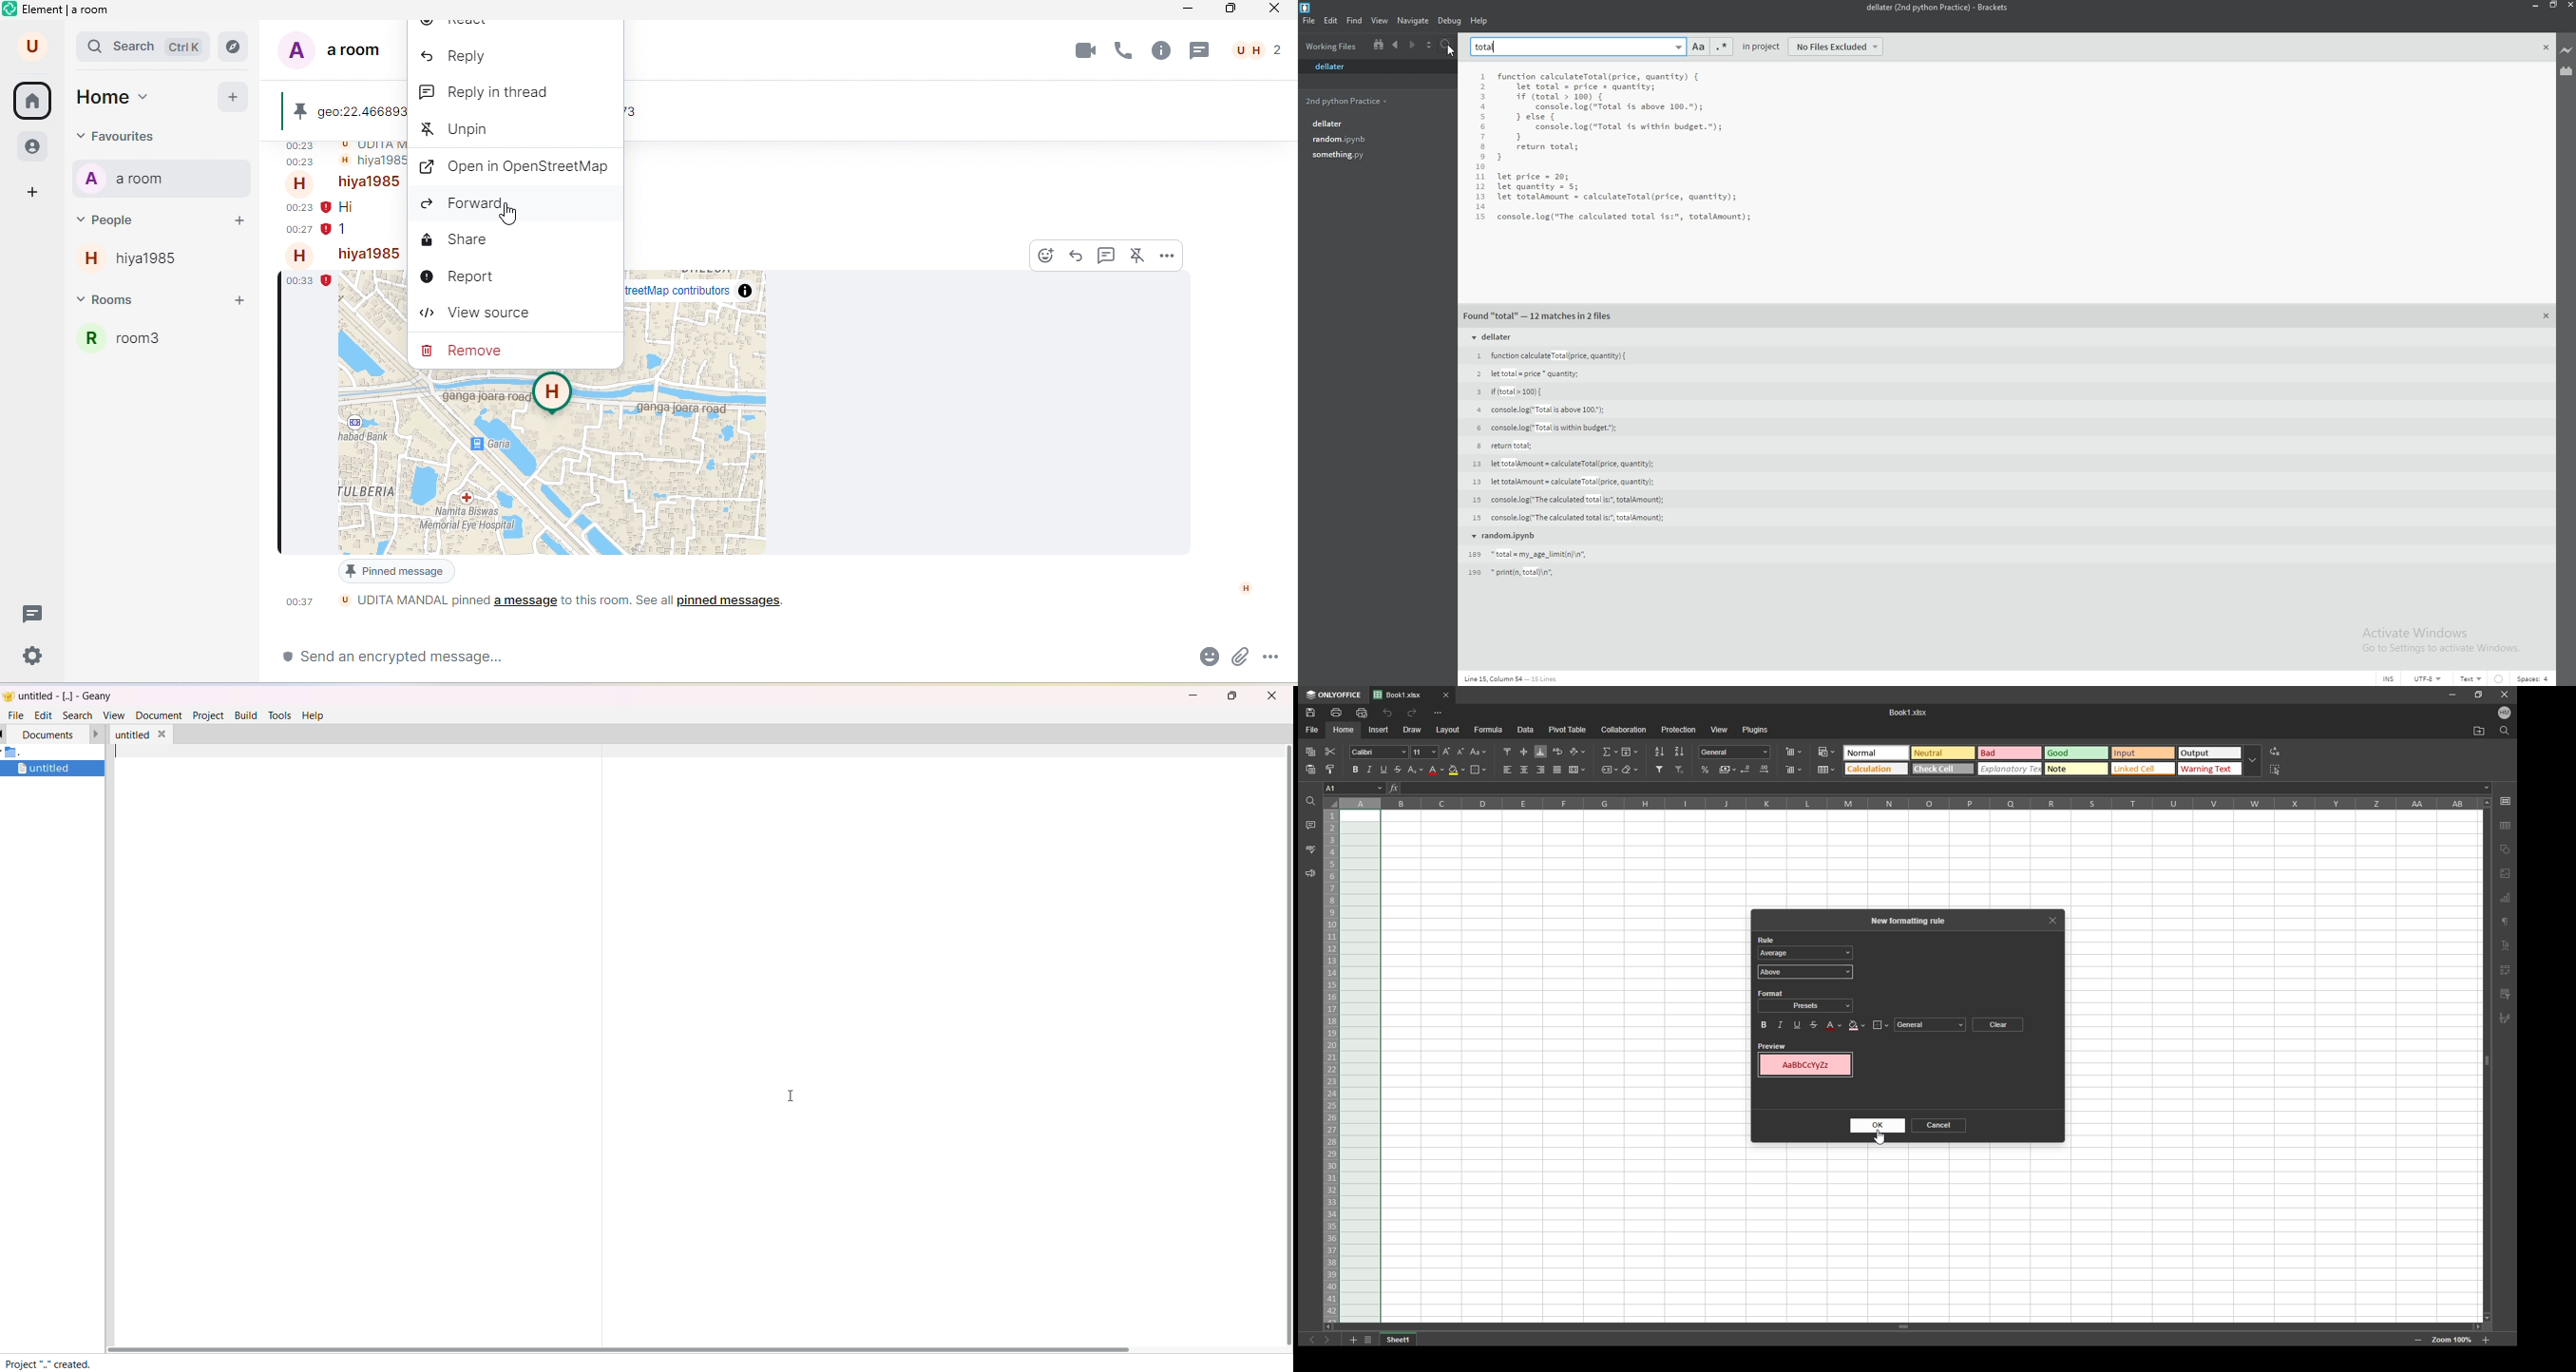 Image resolution: width=2576 pixels, height=1372 pixels. Describe the element at coordinates (1762, 47) in the screenshot. I see `in project ` at that location.